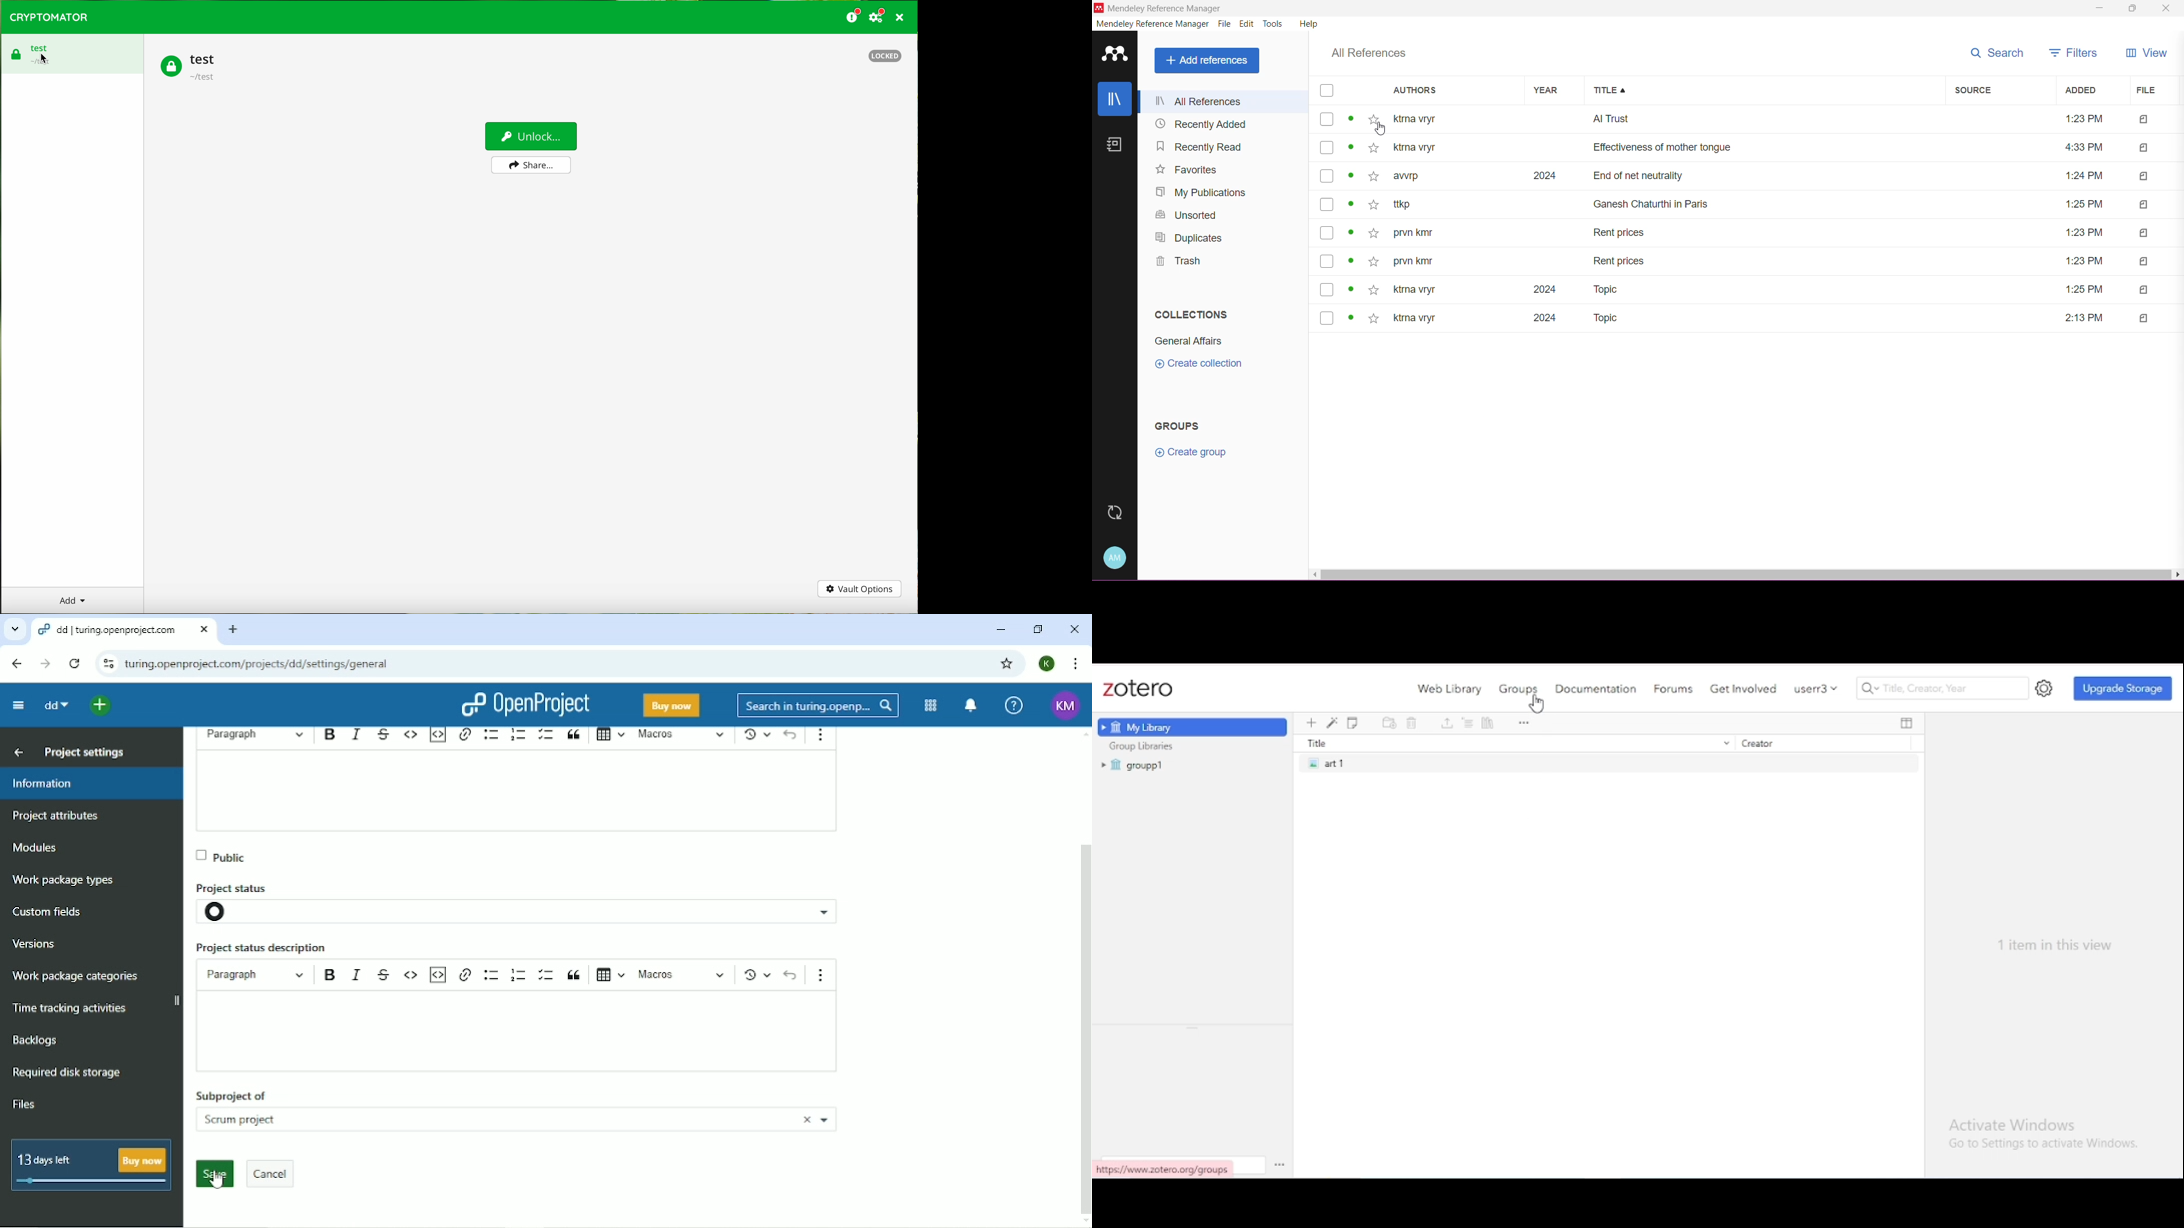 The image size is (2184, 1232). What do you see at coordinates (1749, 147) in the screenshot?
I see `ktrna vryr Effectiveness of mother tongue 4:33 PM` at bounding box center [1749, 147].